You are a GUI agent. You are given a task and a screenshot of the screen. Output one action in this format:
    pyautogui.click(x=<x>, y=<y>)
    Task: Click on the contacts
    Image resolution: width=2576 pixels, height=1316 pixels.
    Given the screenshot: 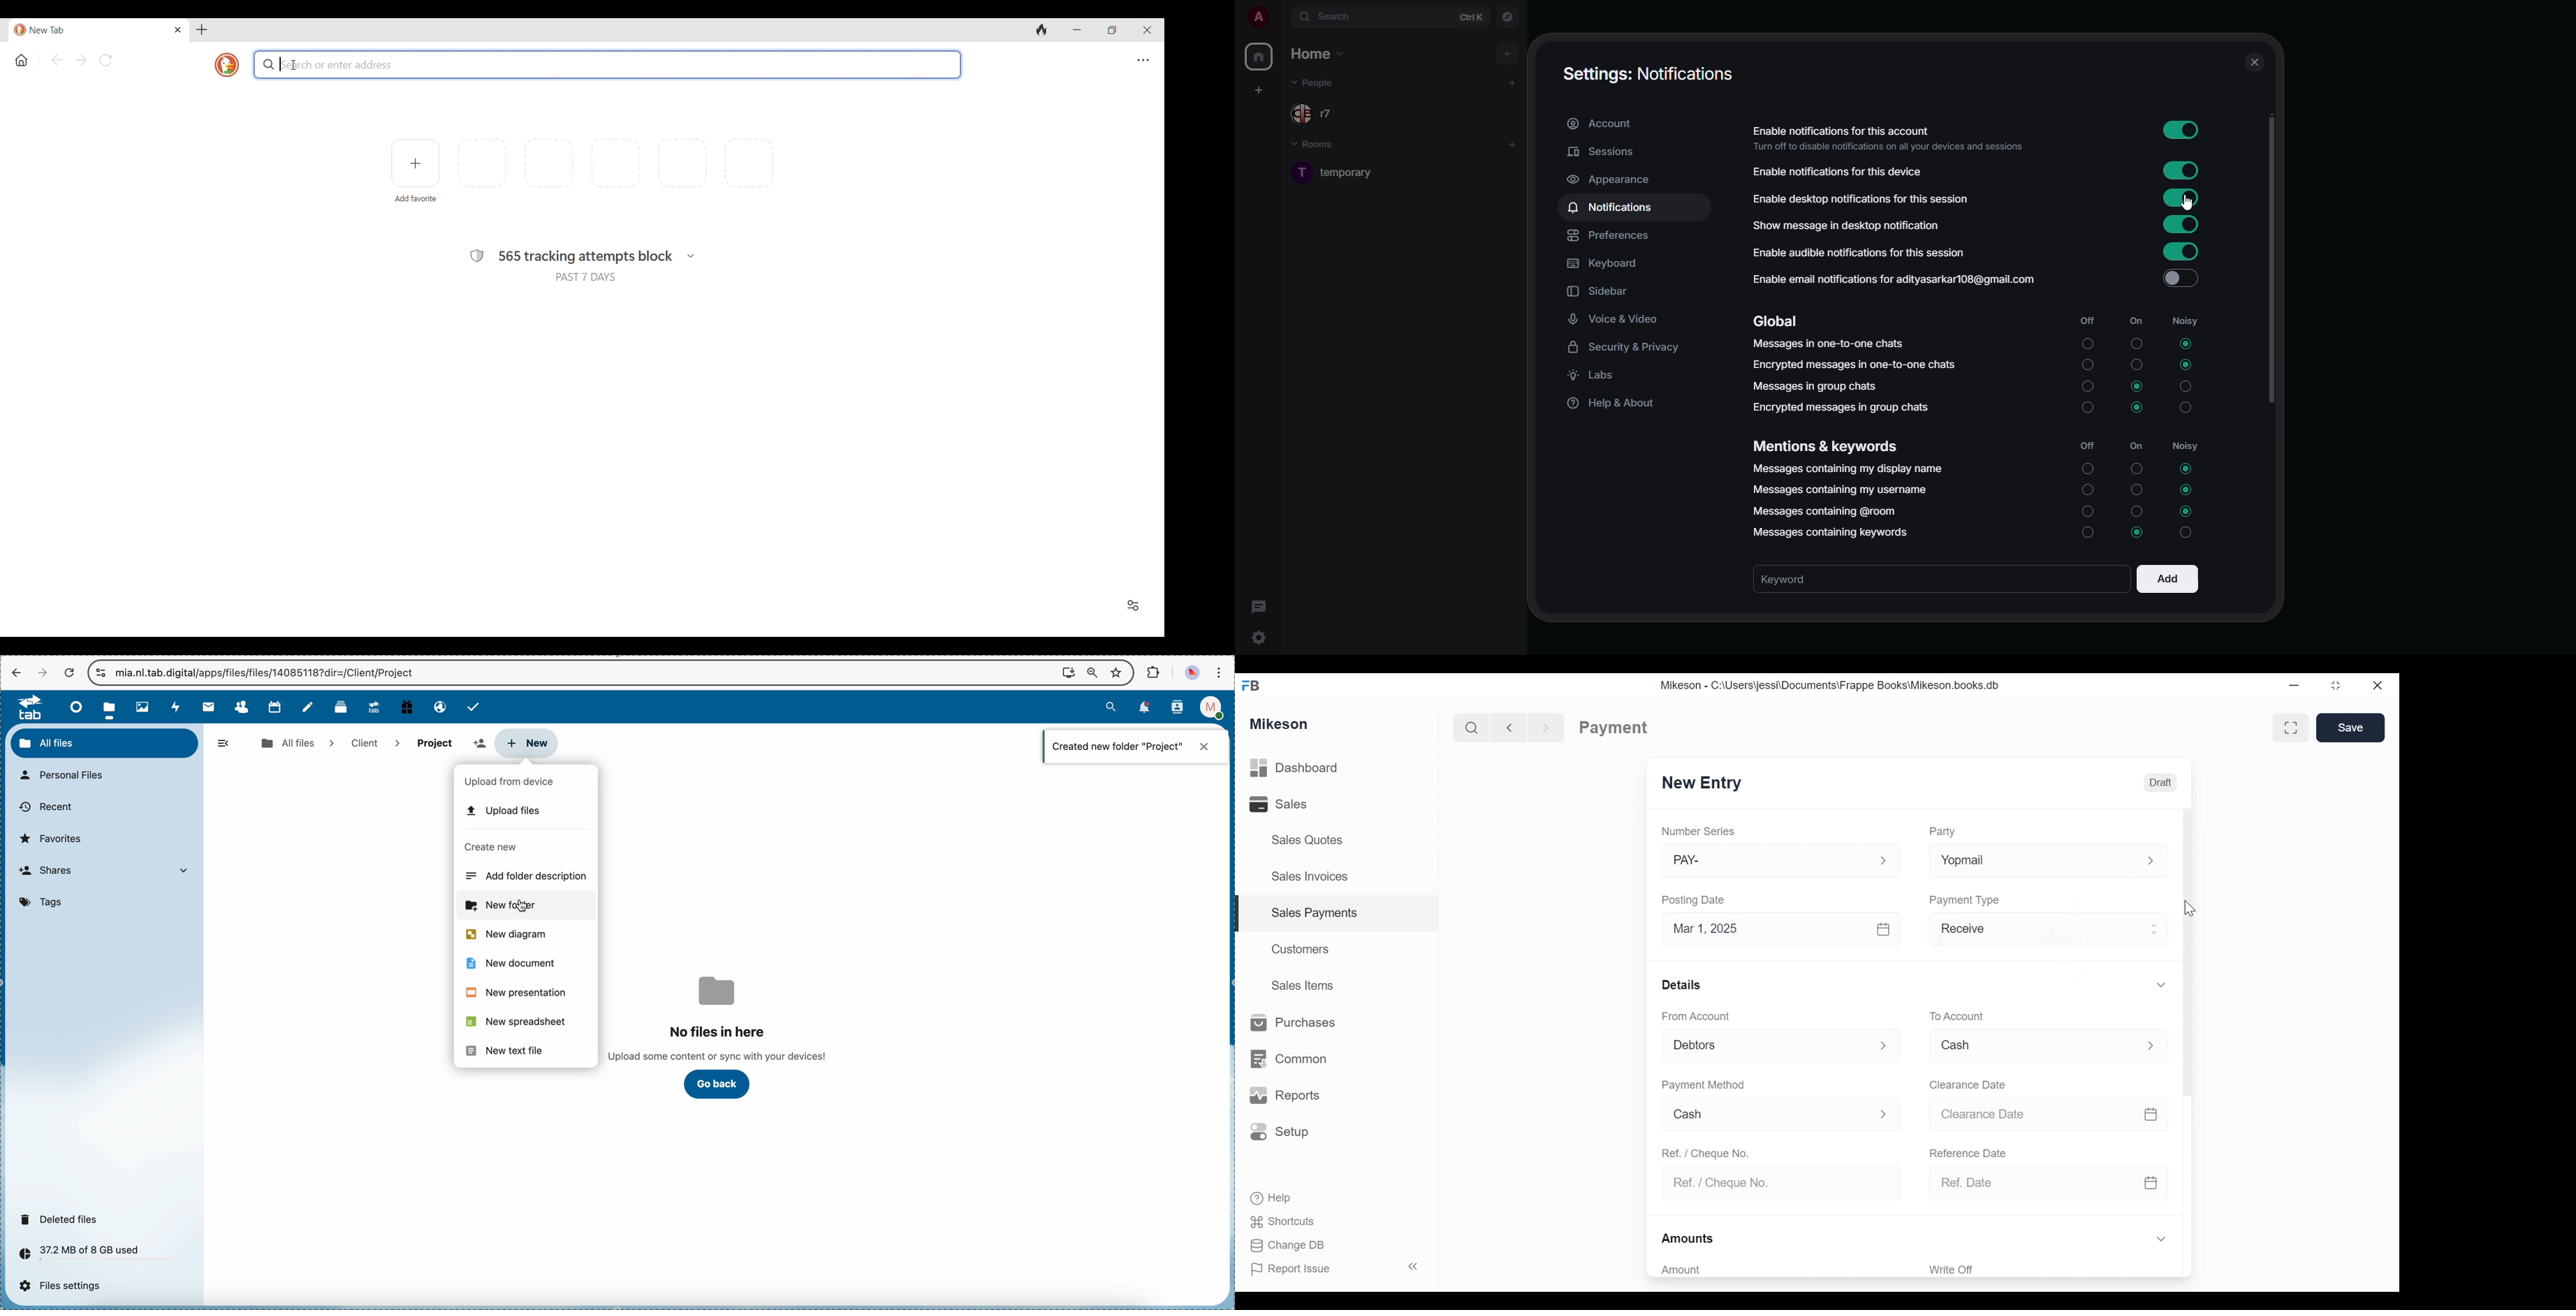 What is the action you would take?
    pyautogui.click(x=1178, y=708)
    